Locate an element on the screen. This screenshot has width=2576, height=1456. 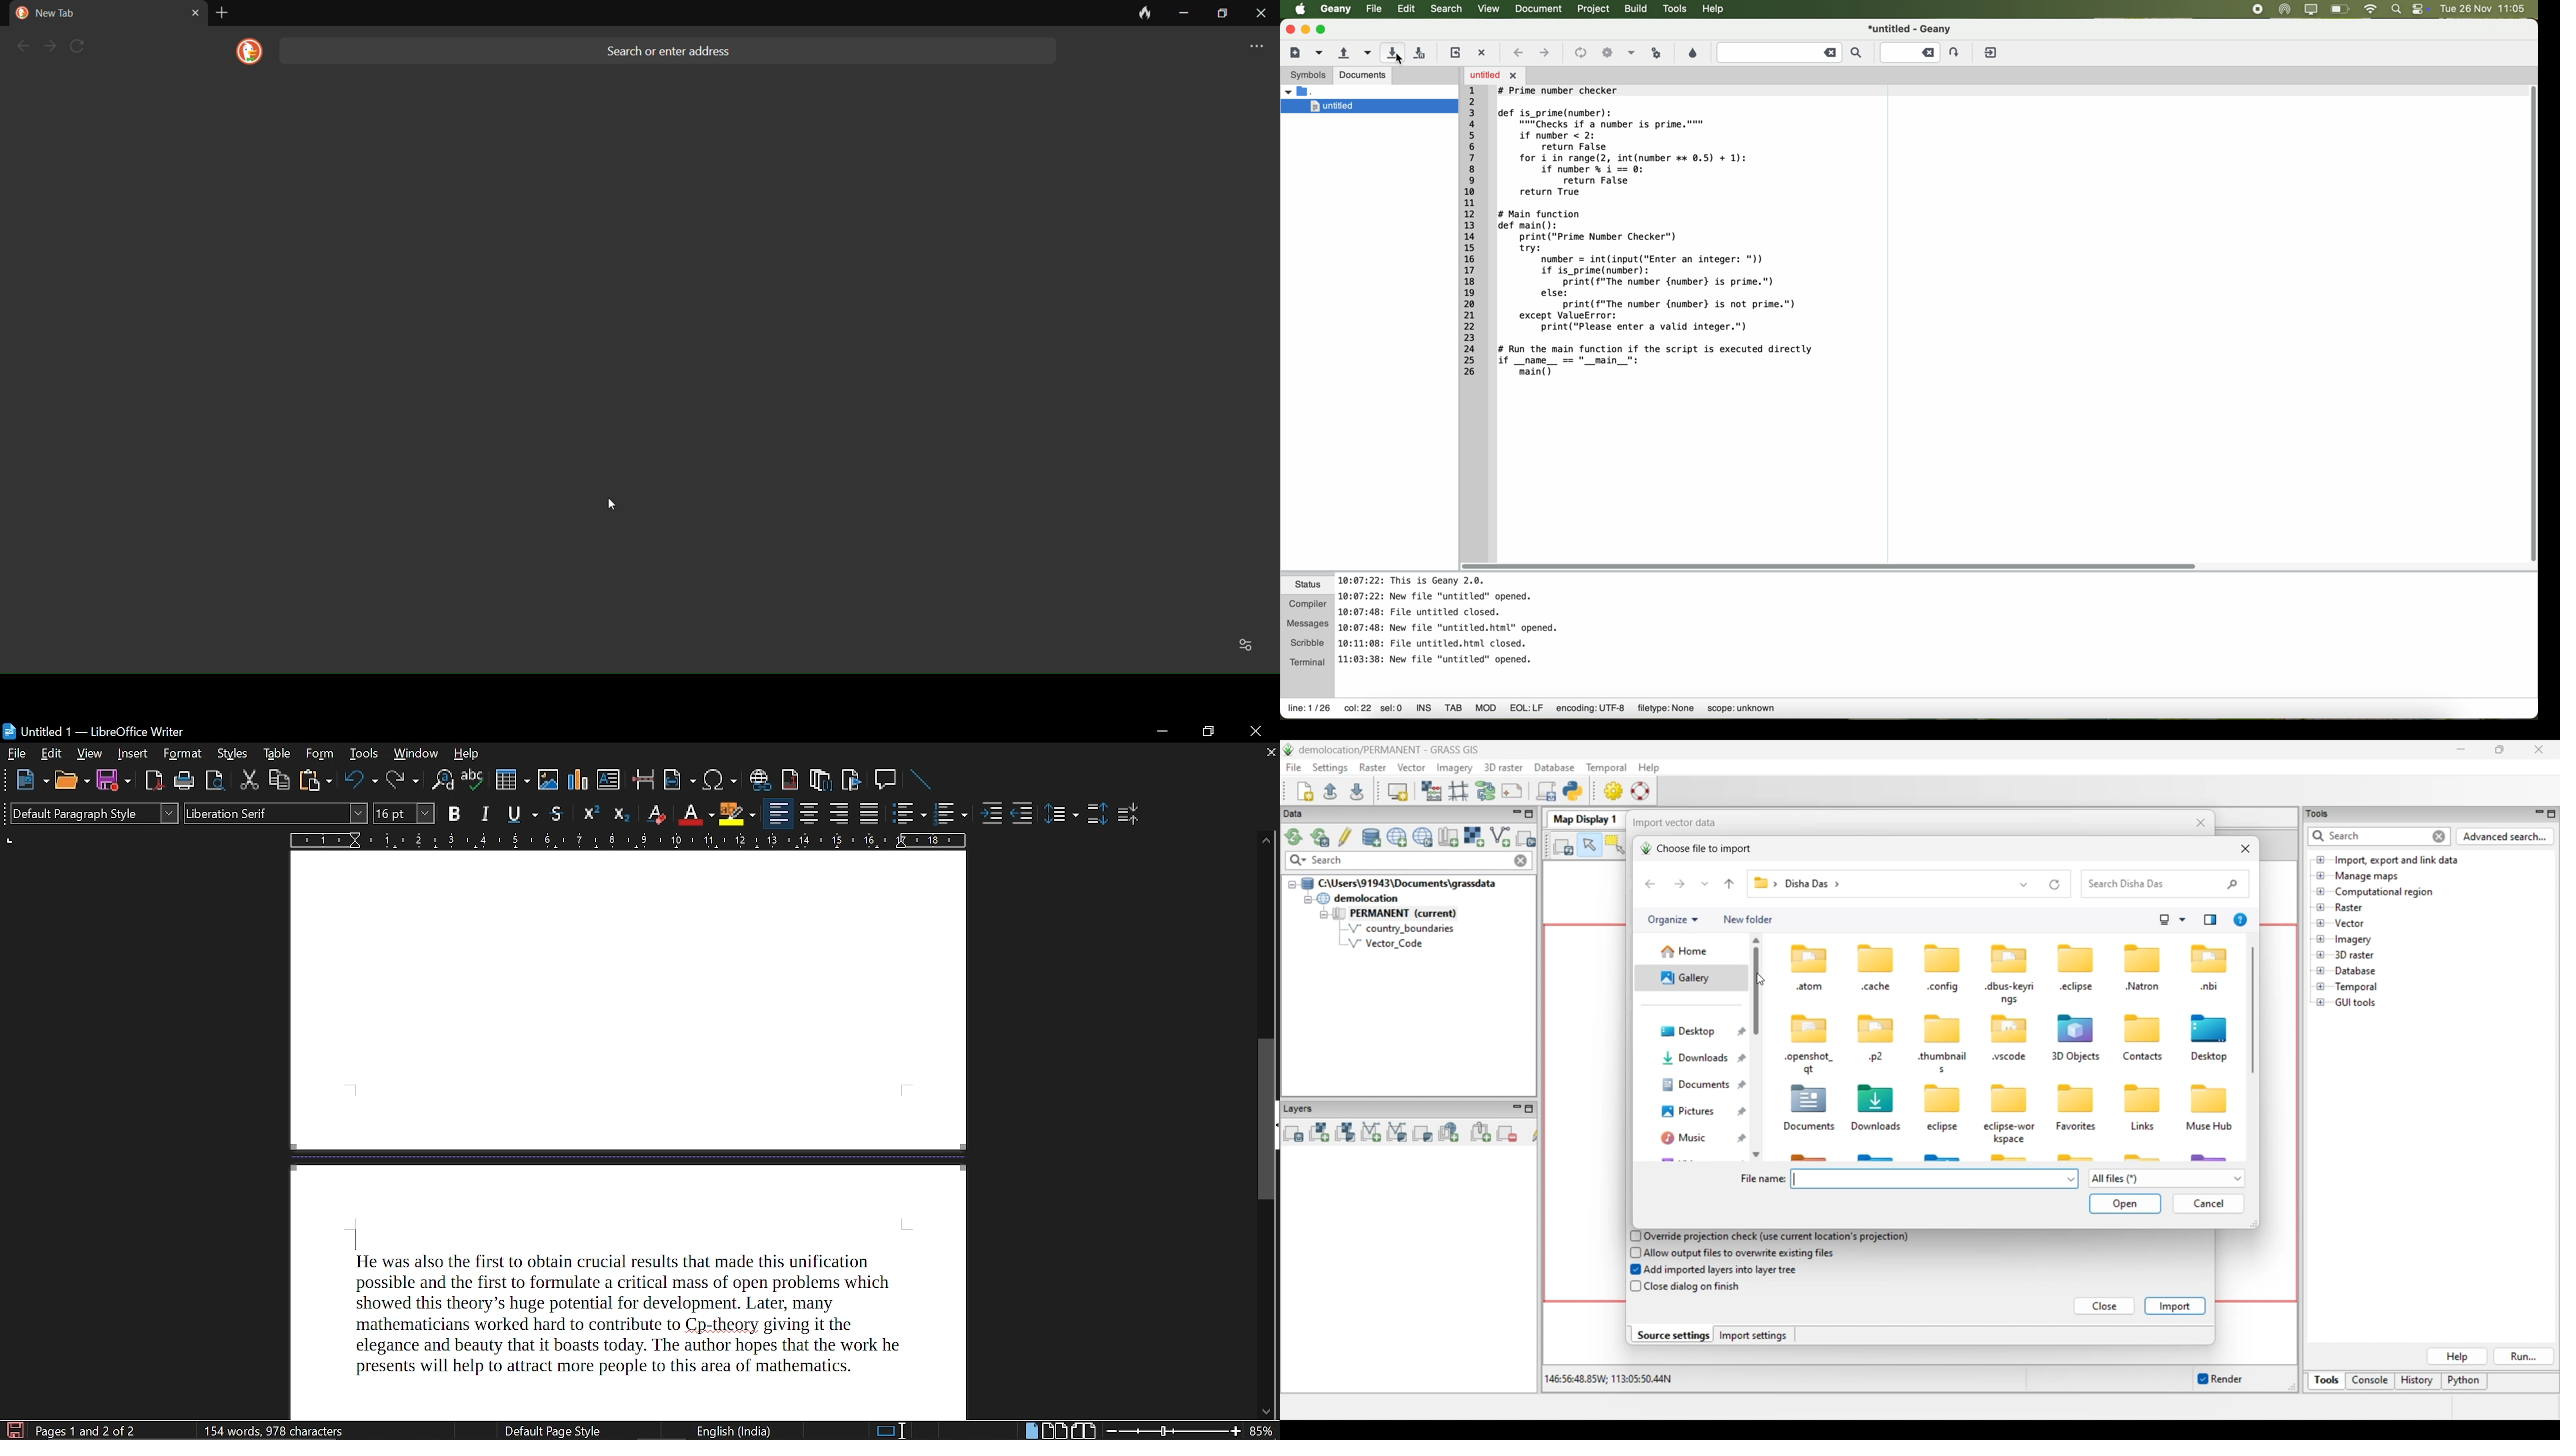
symbols is located at coordinates (1306, 76).